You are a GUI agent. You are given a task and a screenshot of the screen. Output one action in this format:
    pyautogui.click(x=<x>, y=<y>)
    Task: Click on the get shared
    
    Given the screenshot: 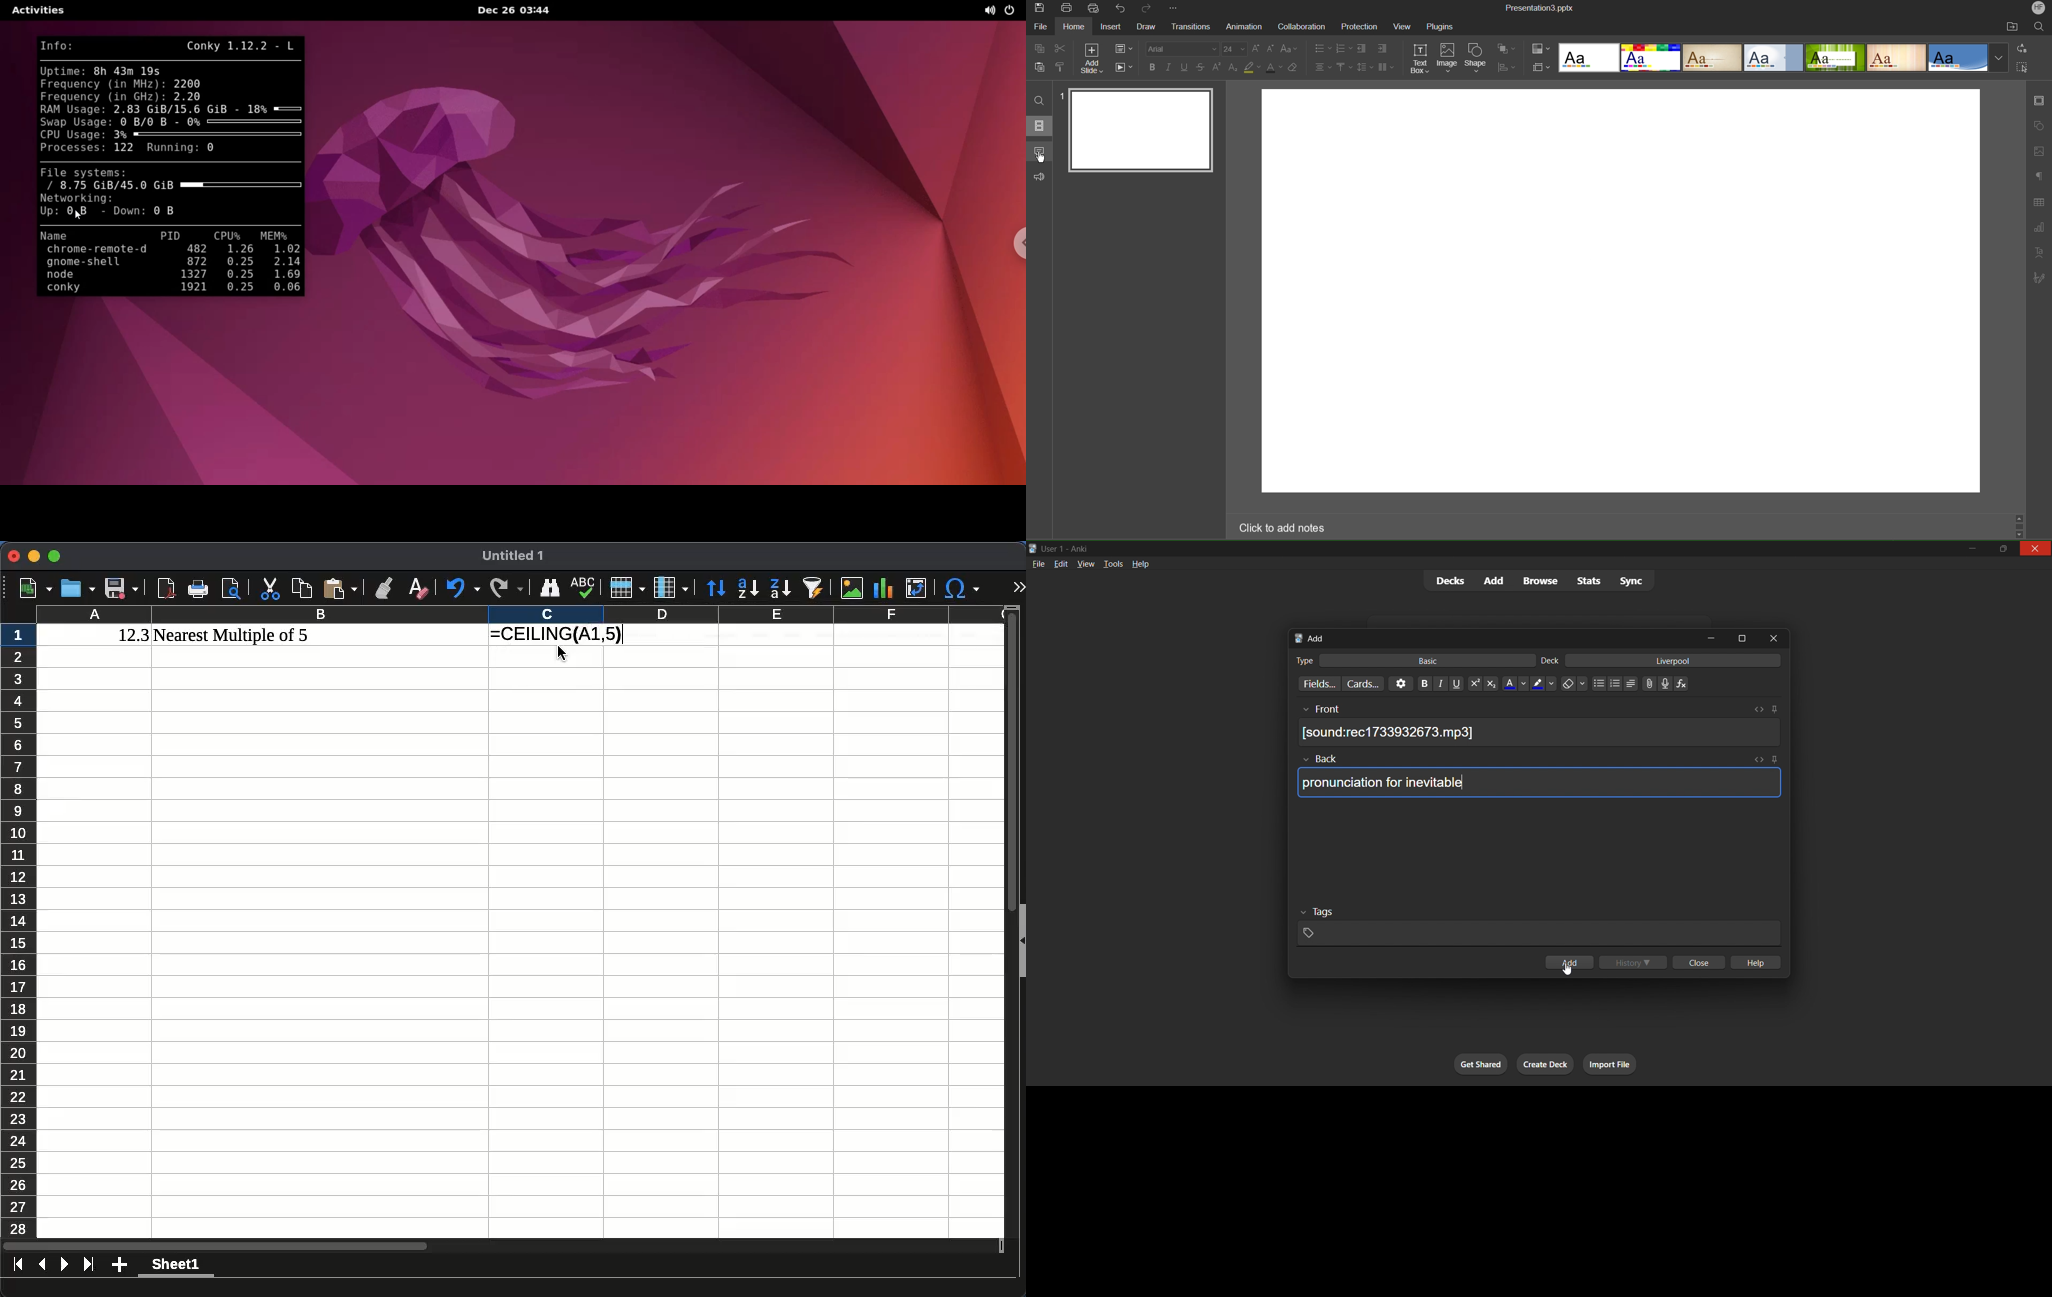 What is the action you would take?
    pyautogui.click(x=1470, y=1061)
    